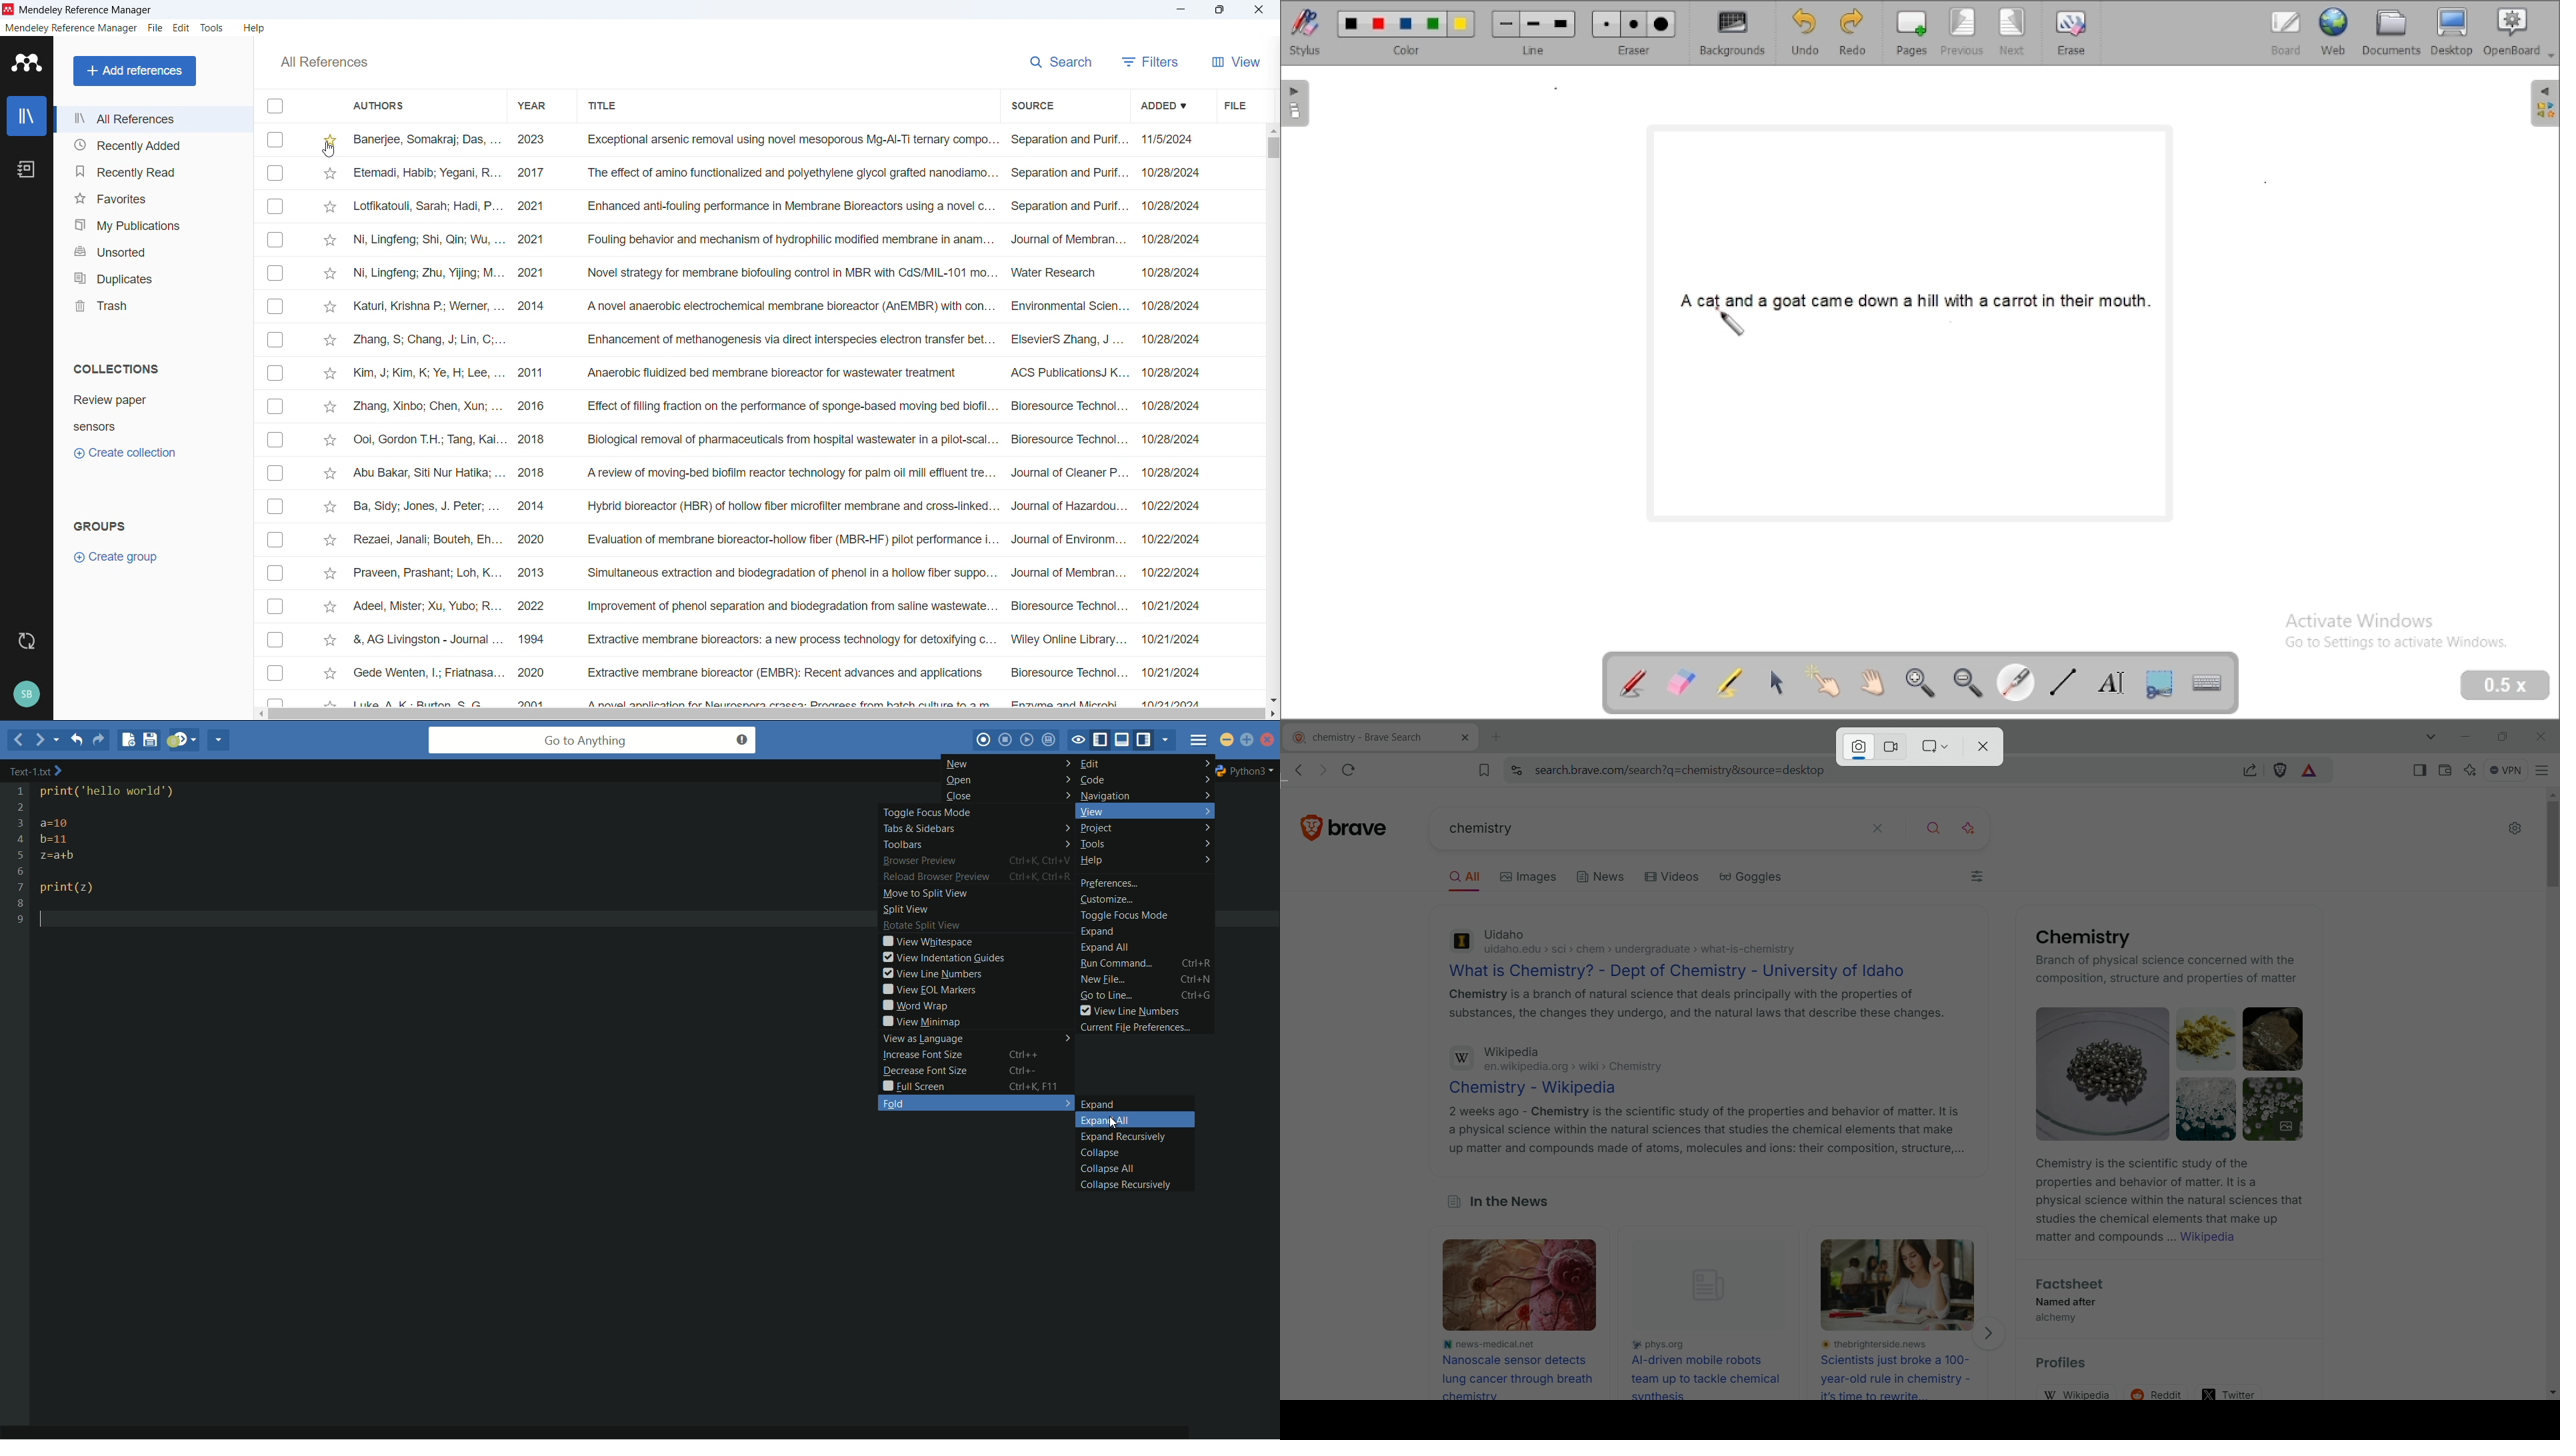 This screenshot has width=2576, height=1456. Describe the element at coordinates (154, 275) in the screenshot. I see `Duplicates ` at that location.